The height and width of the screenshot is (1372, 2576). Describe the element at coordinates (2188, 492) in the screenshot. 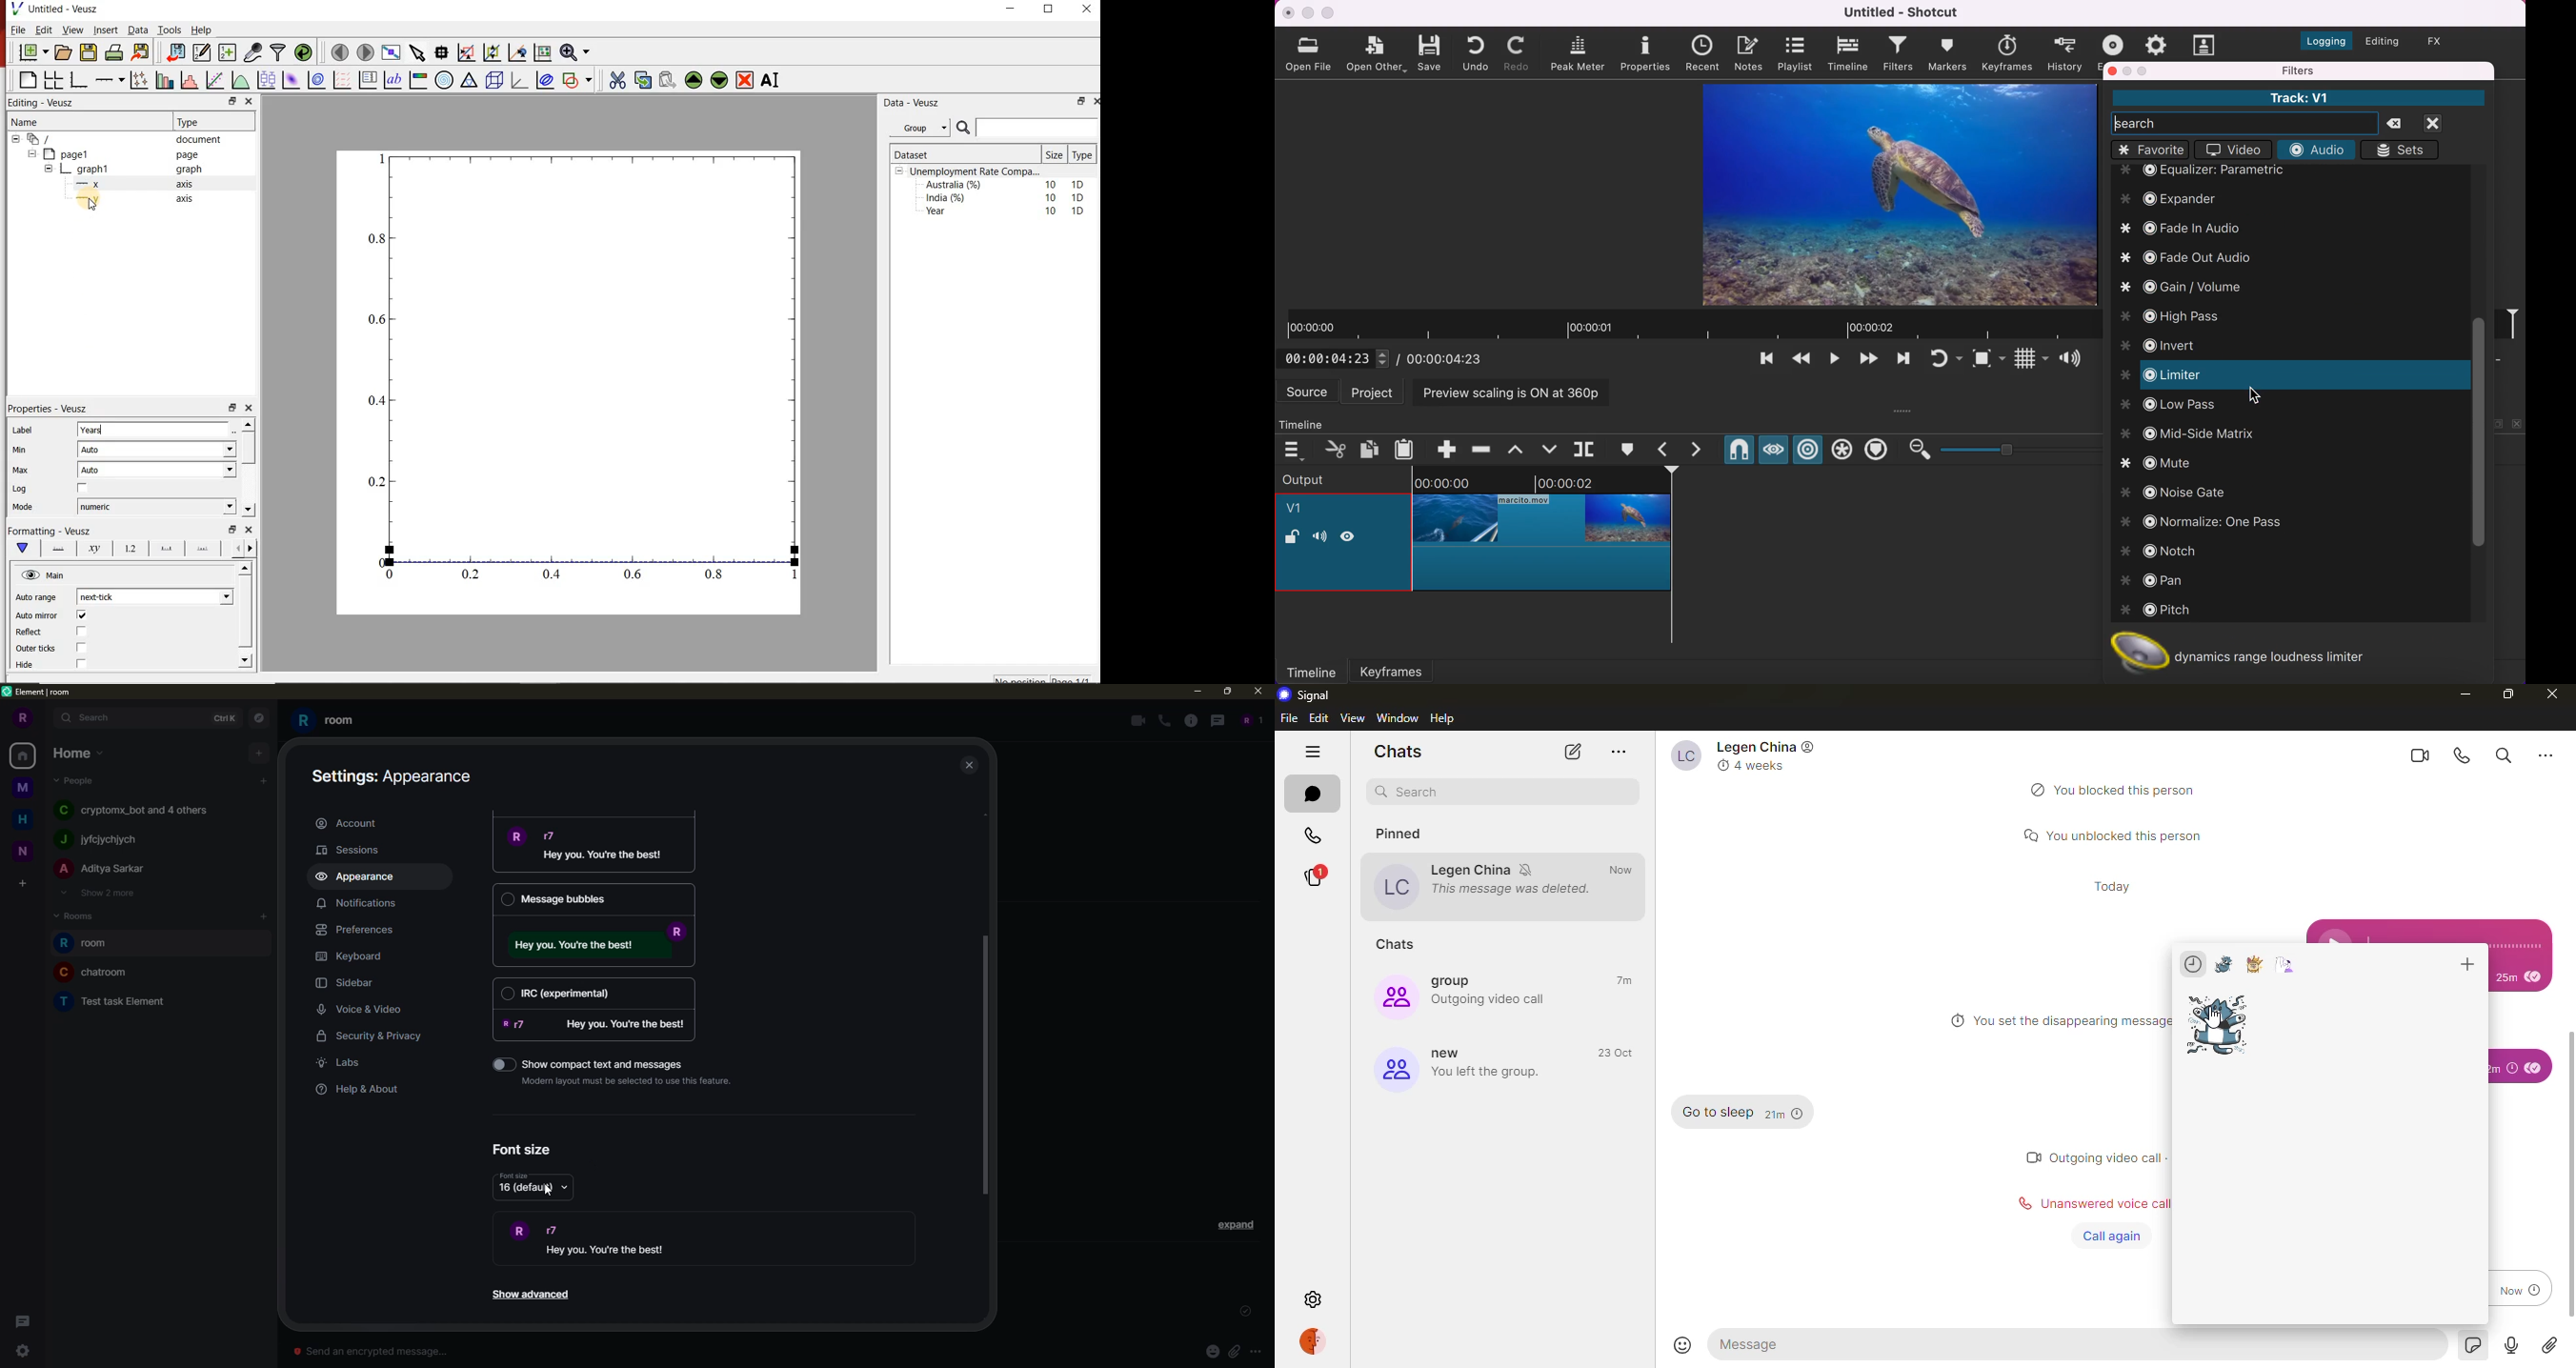

I see `noise gate` at that location.